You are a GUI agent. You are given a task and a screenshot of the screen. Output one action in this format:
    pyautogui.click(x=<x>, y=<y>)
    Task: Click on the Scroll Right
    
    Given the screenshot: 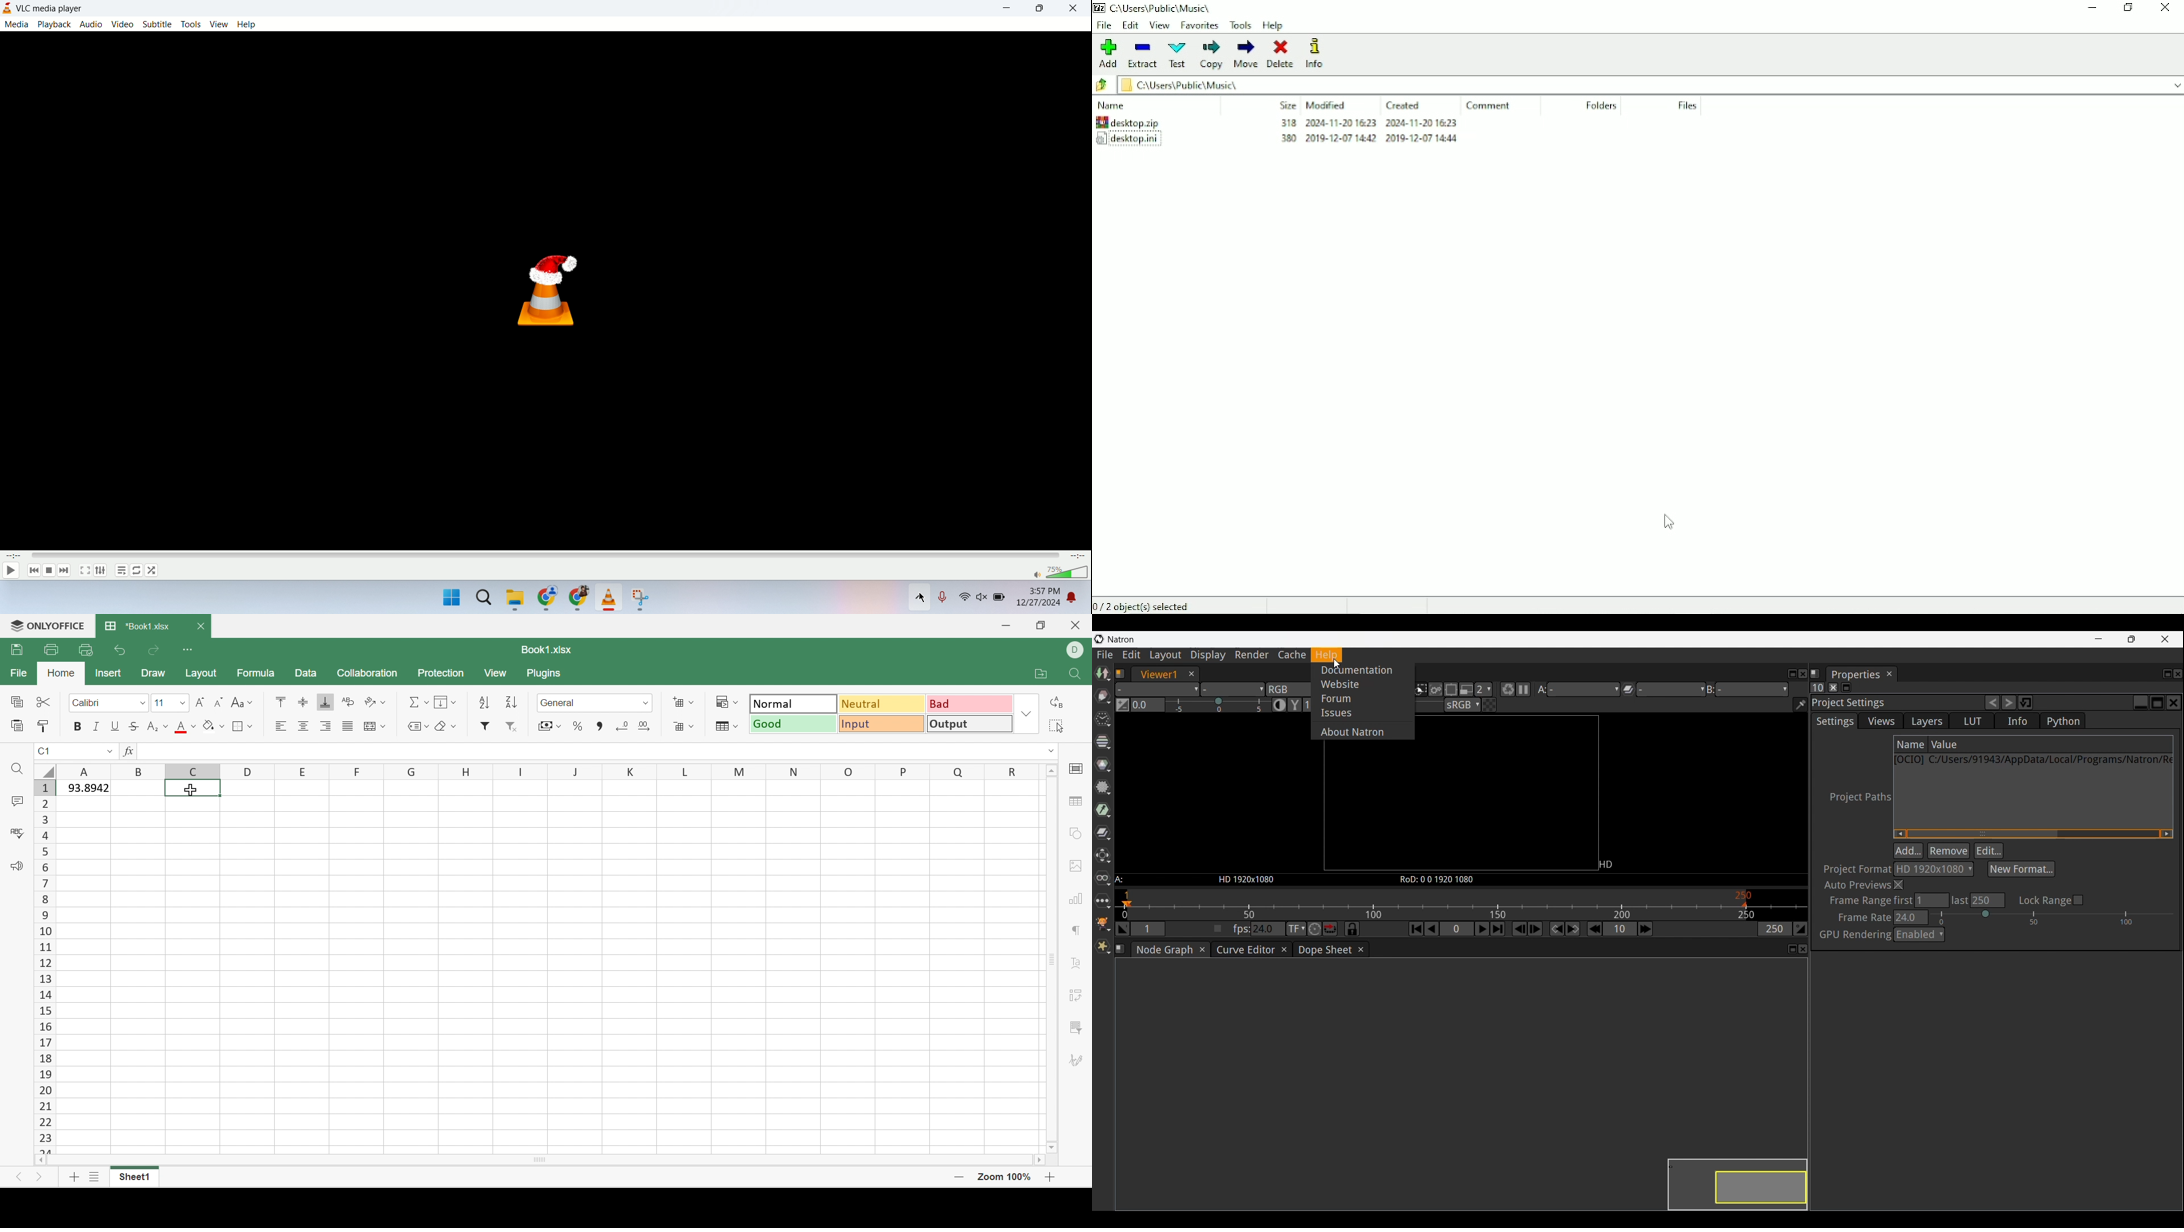 What is the action you would take?
    pyautogui.click(x=1036, y=1162)
    